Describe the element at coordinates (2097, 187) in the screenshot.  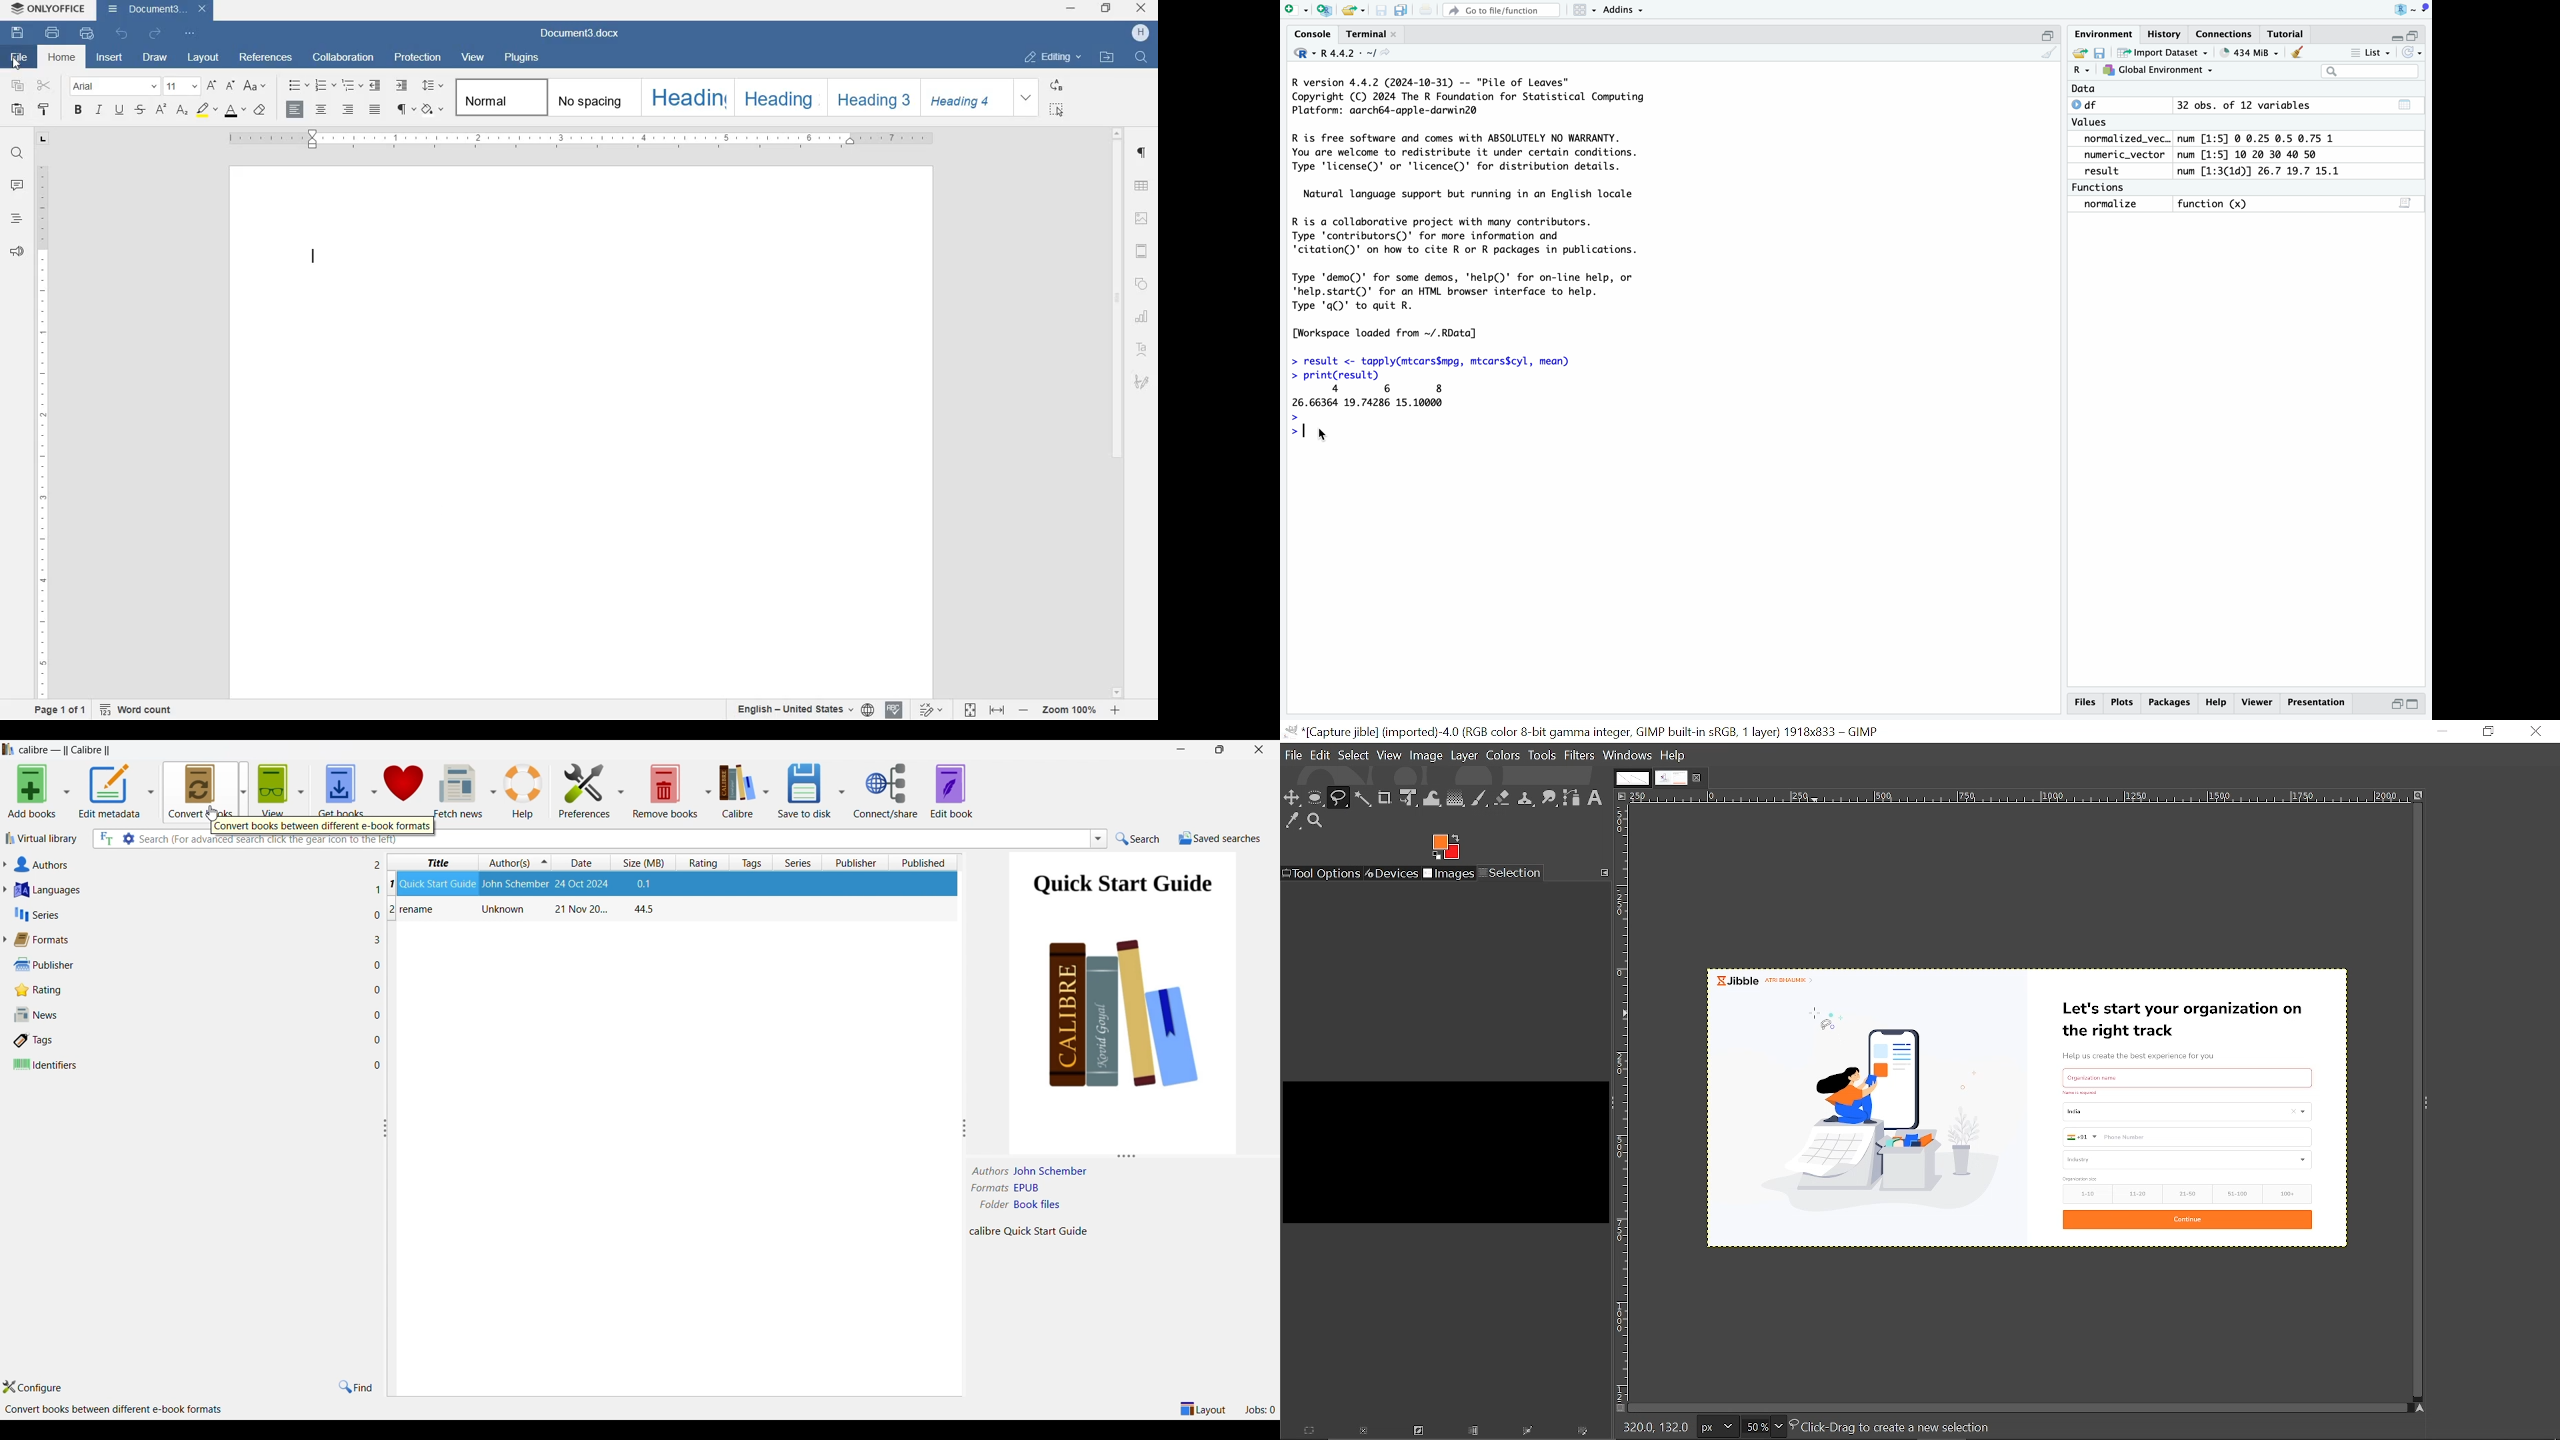
I see `Functions` at that location.